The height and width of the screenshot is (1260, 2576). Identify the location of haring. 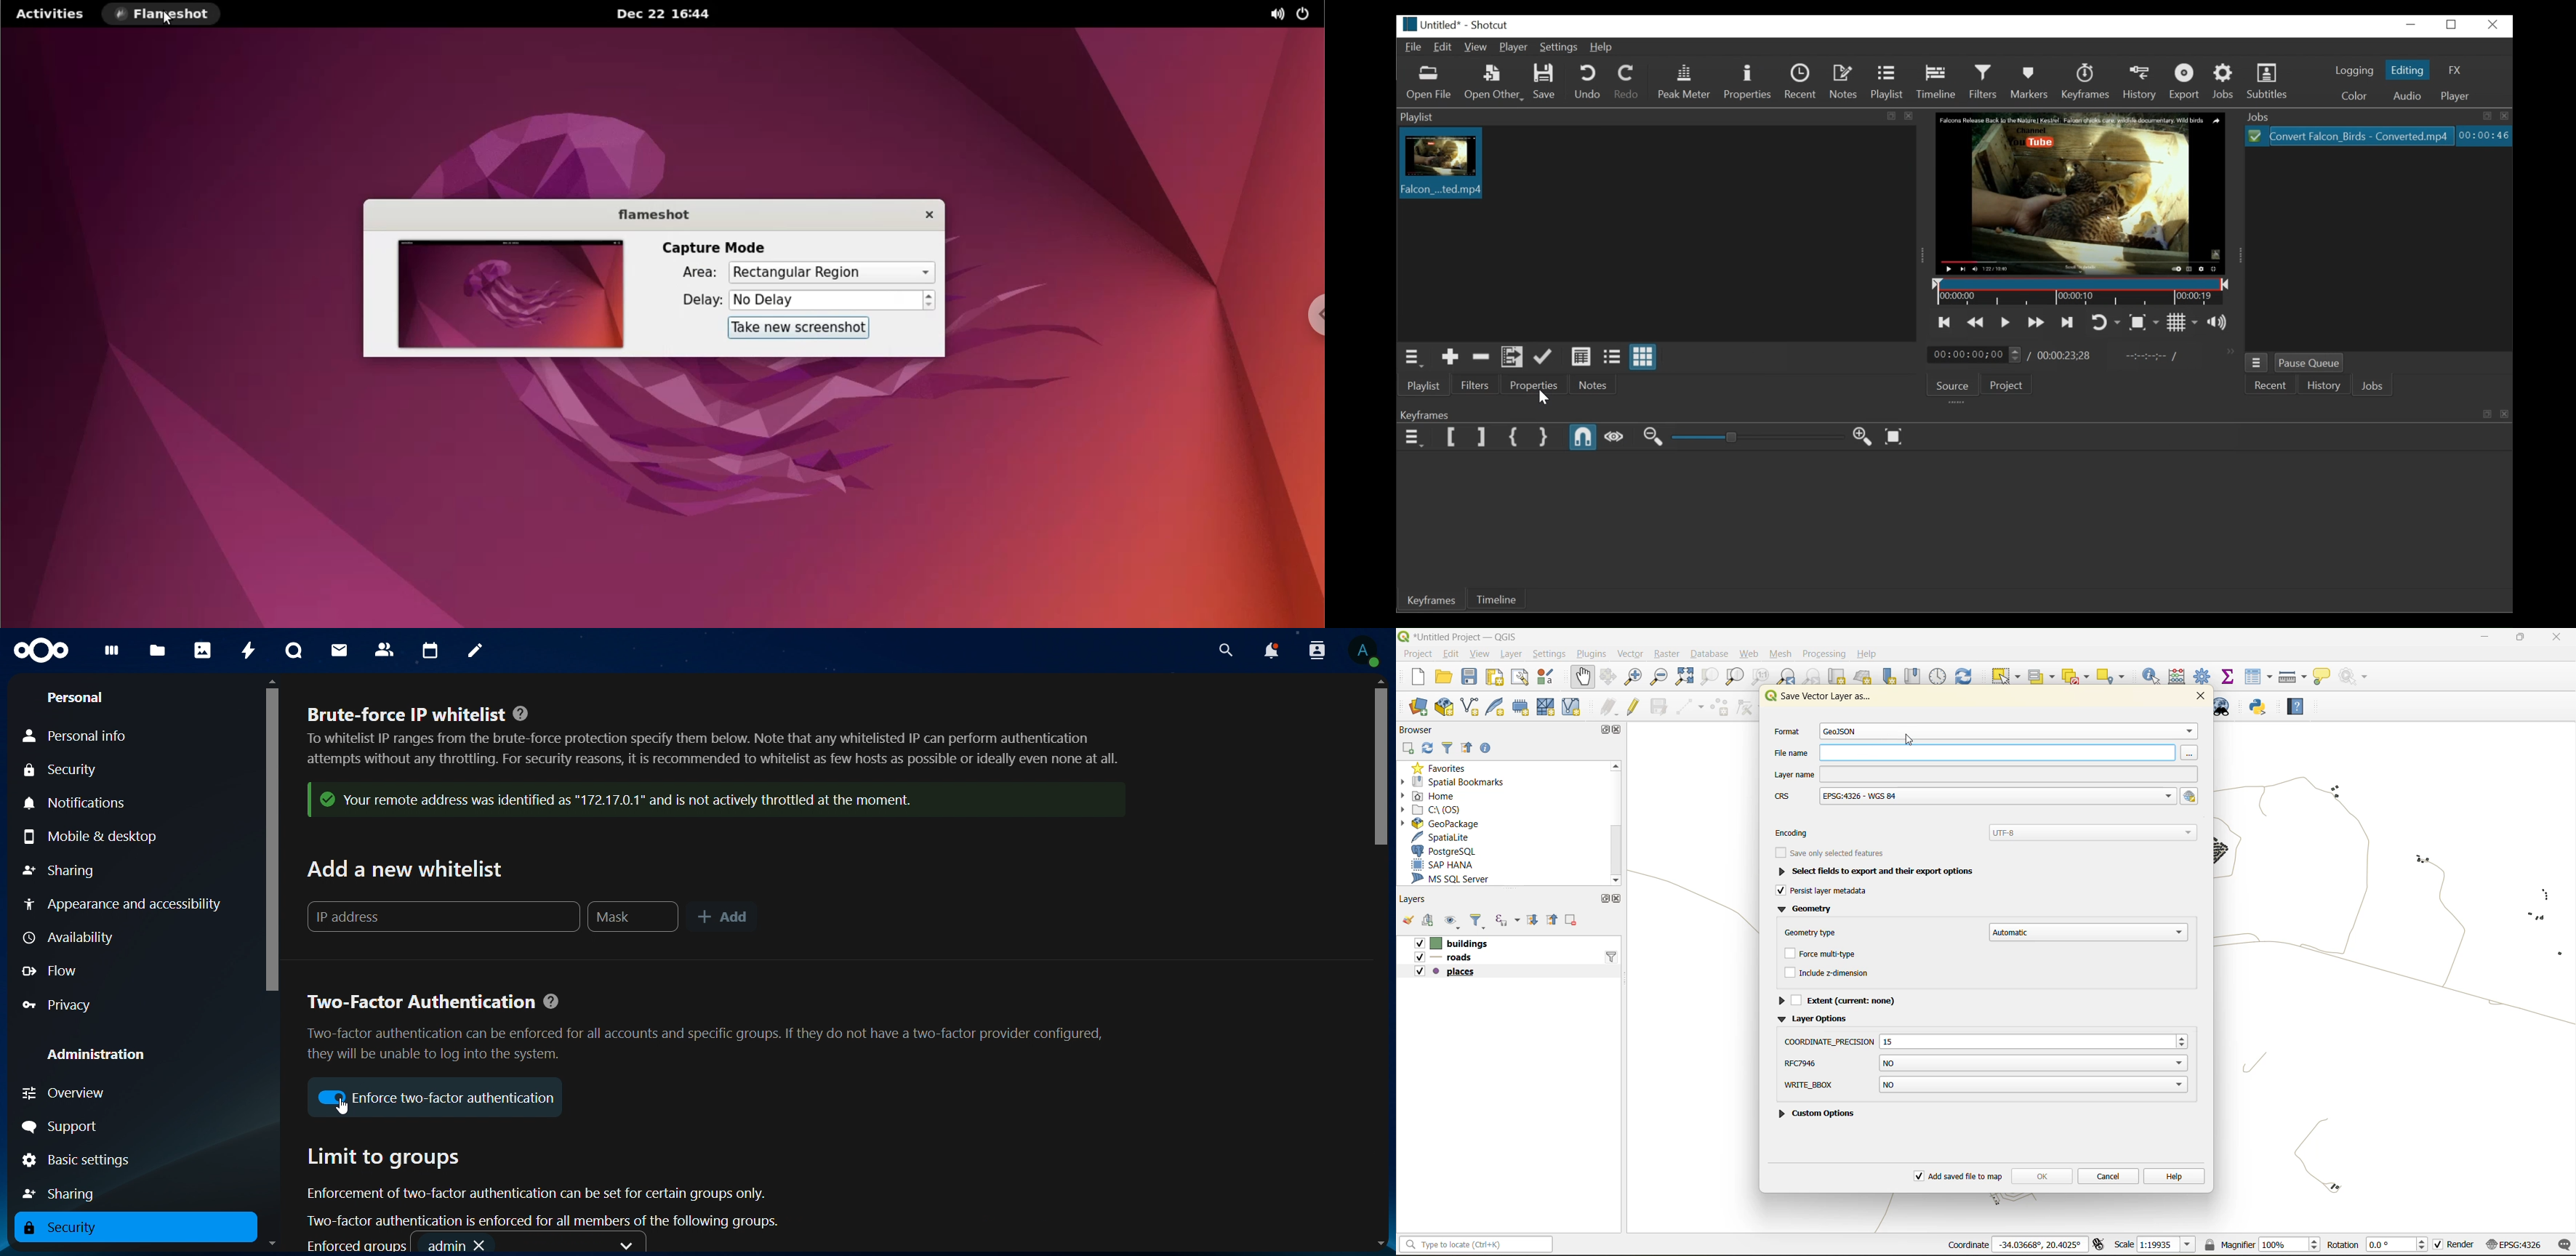
(64, 1193).